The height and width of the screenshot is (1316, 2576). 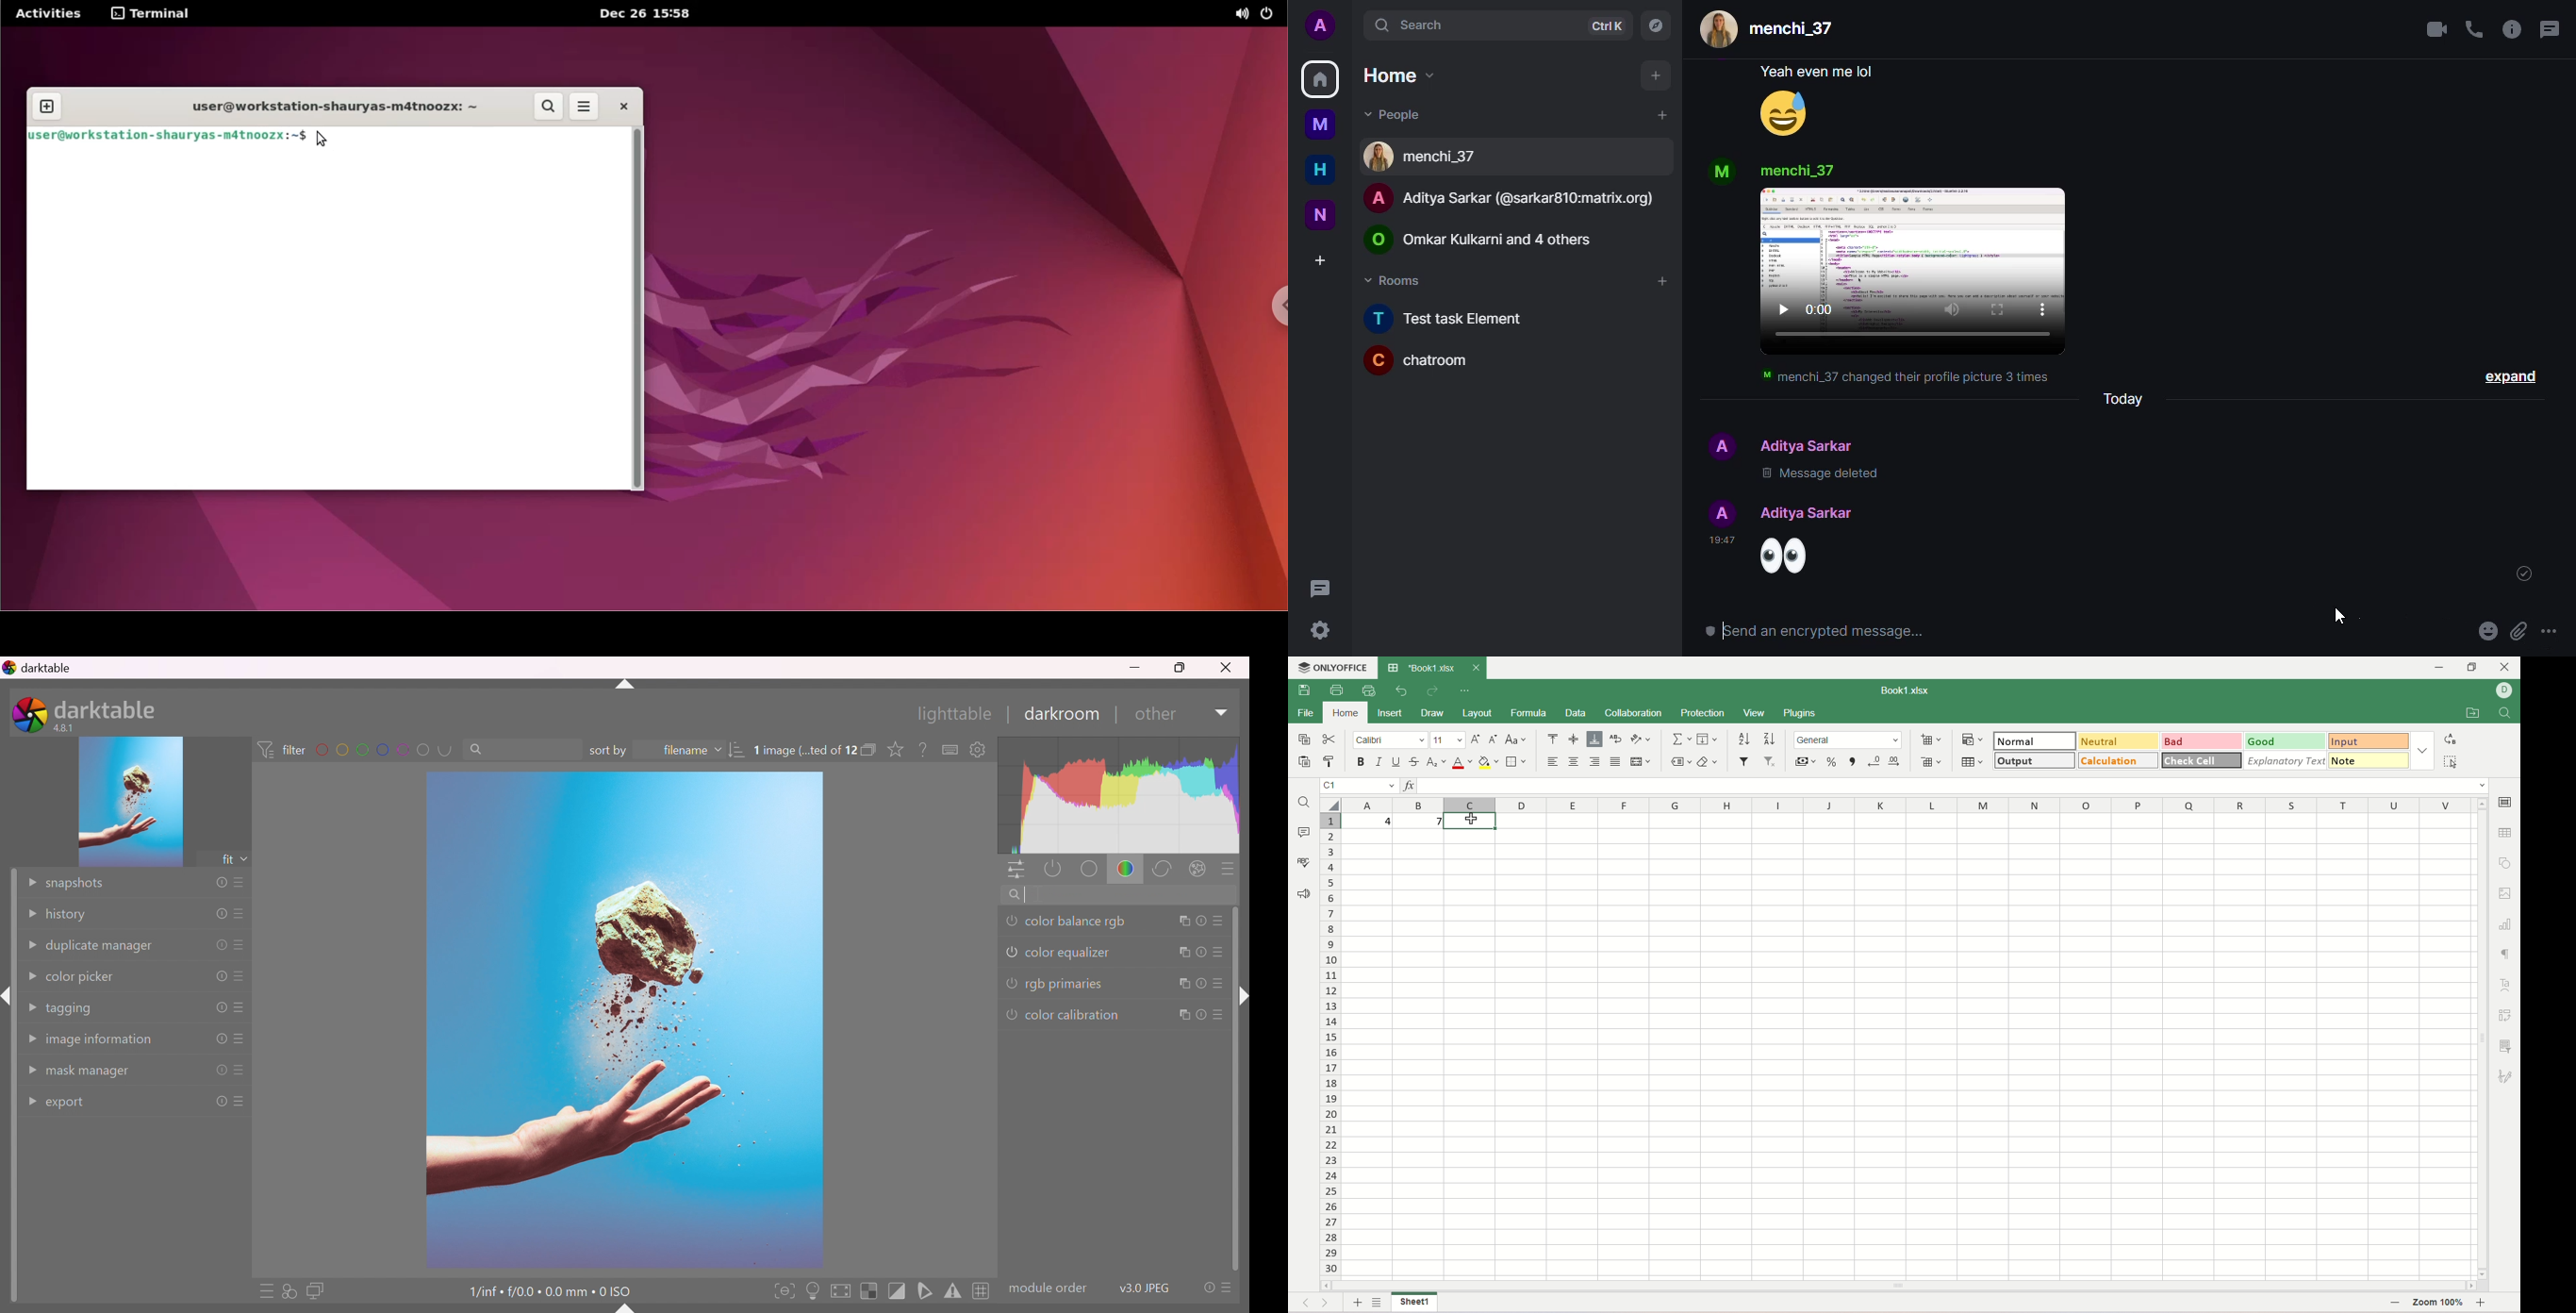 I want to click on presets, so click(x=243, y=976).